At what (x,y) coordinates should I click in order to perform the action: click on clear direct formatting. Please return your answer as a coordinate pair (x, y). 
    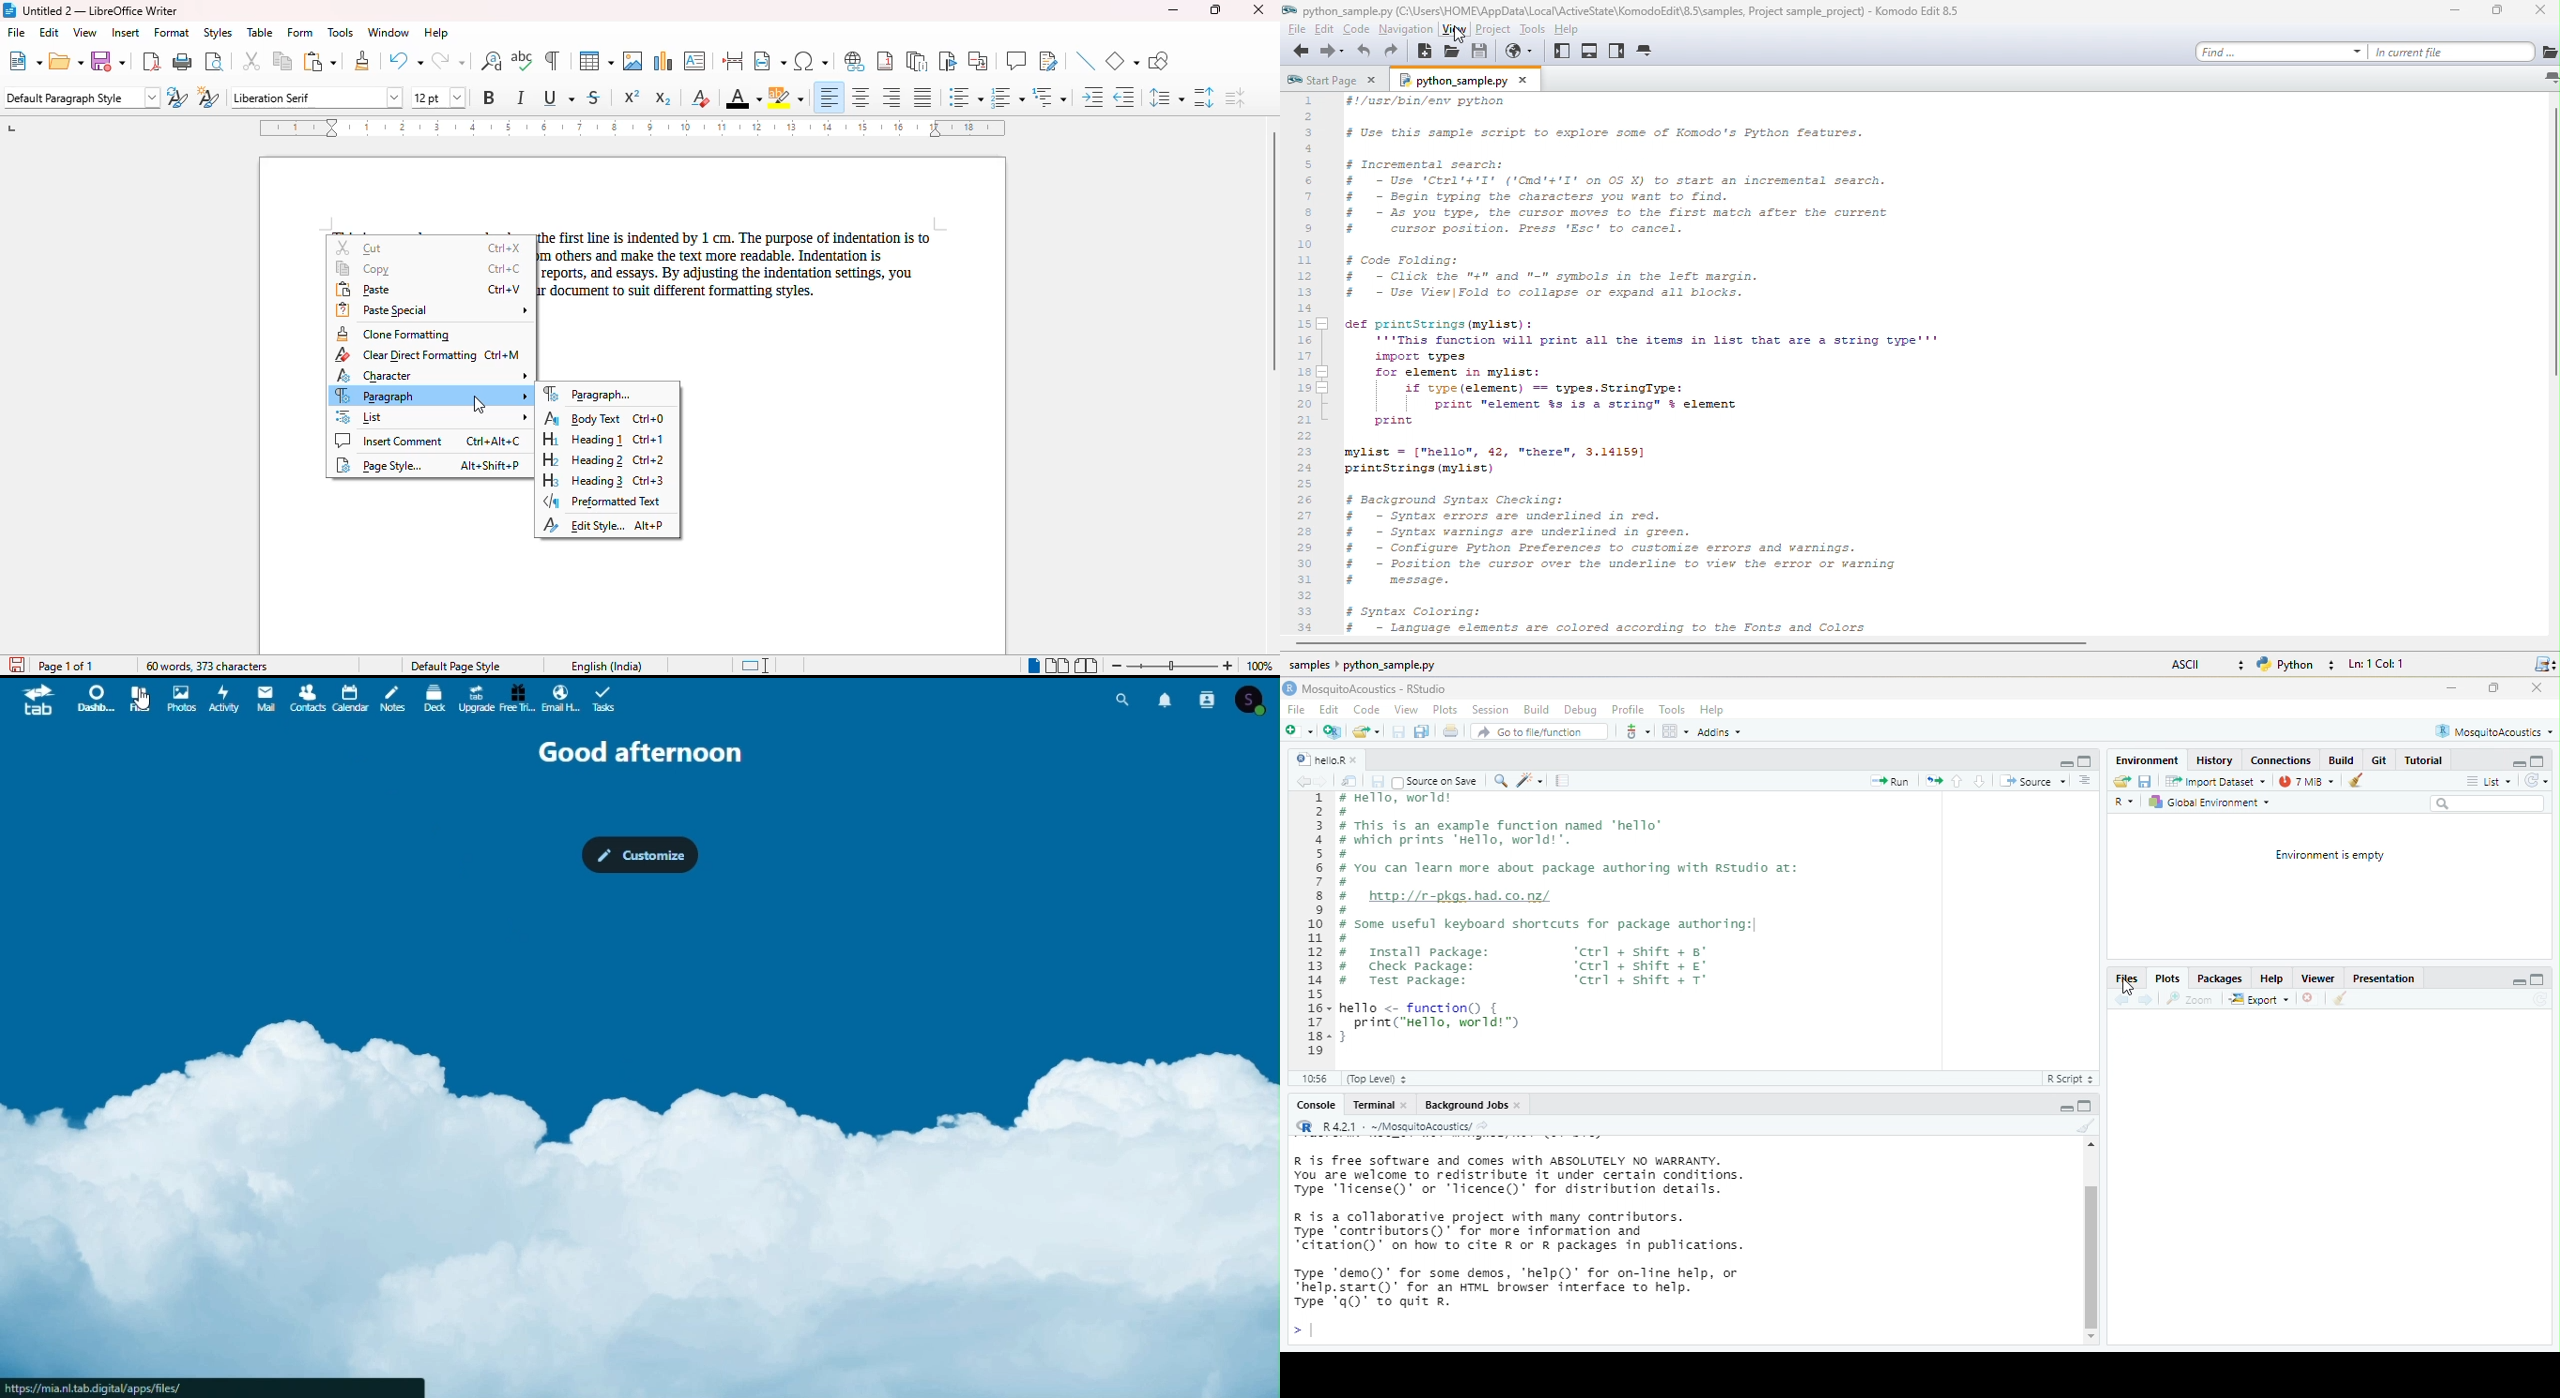
    Looking at the image, I should click on (700, 98).